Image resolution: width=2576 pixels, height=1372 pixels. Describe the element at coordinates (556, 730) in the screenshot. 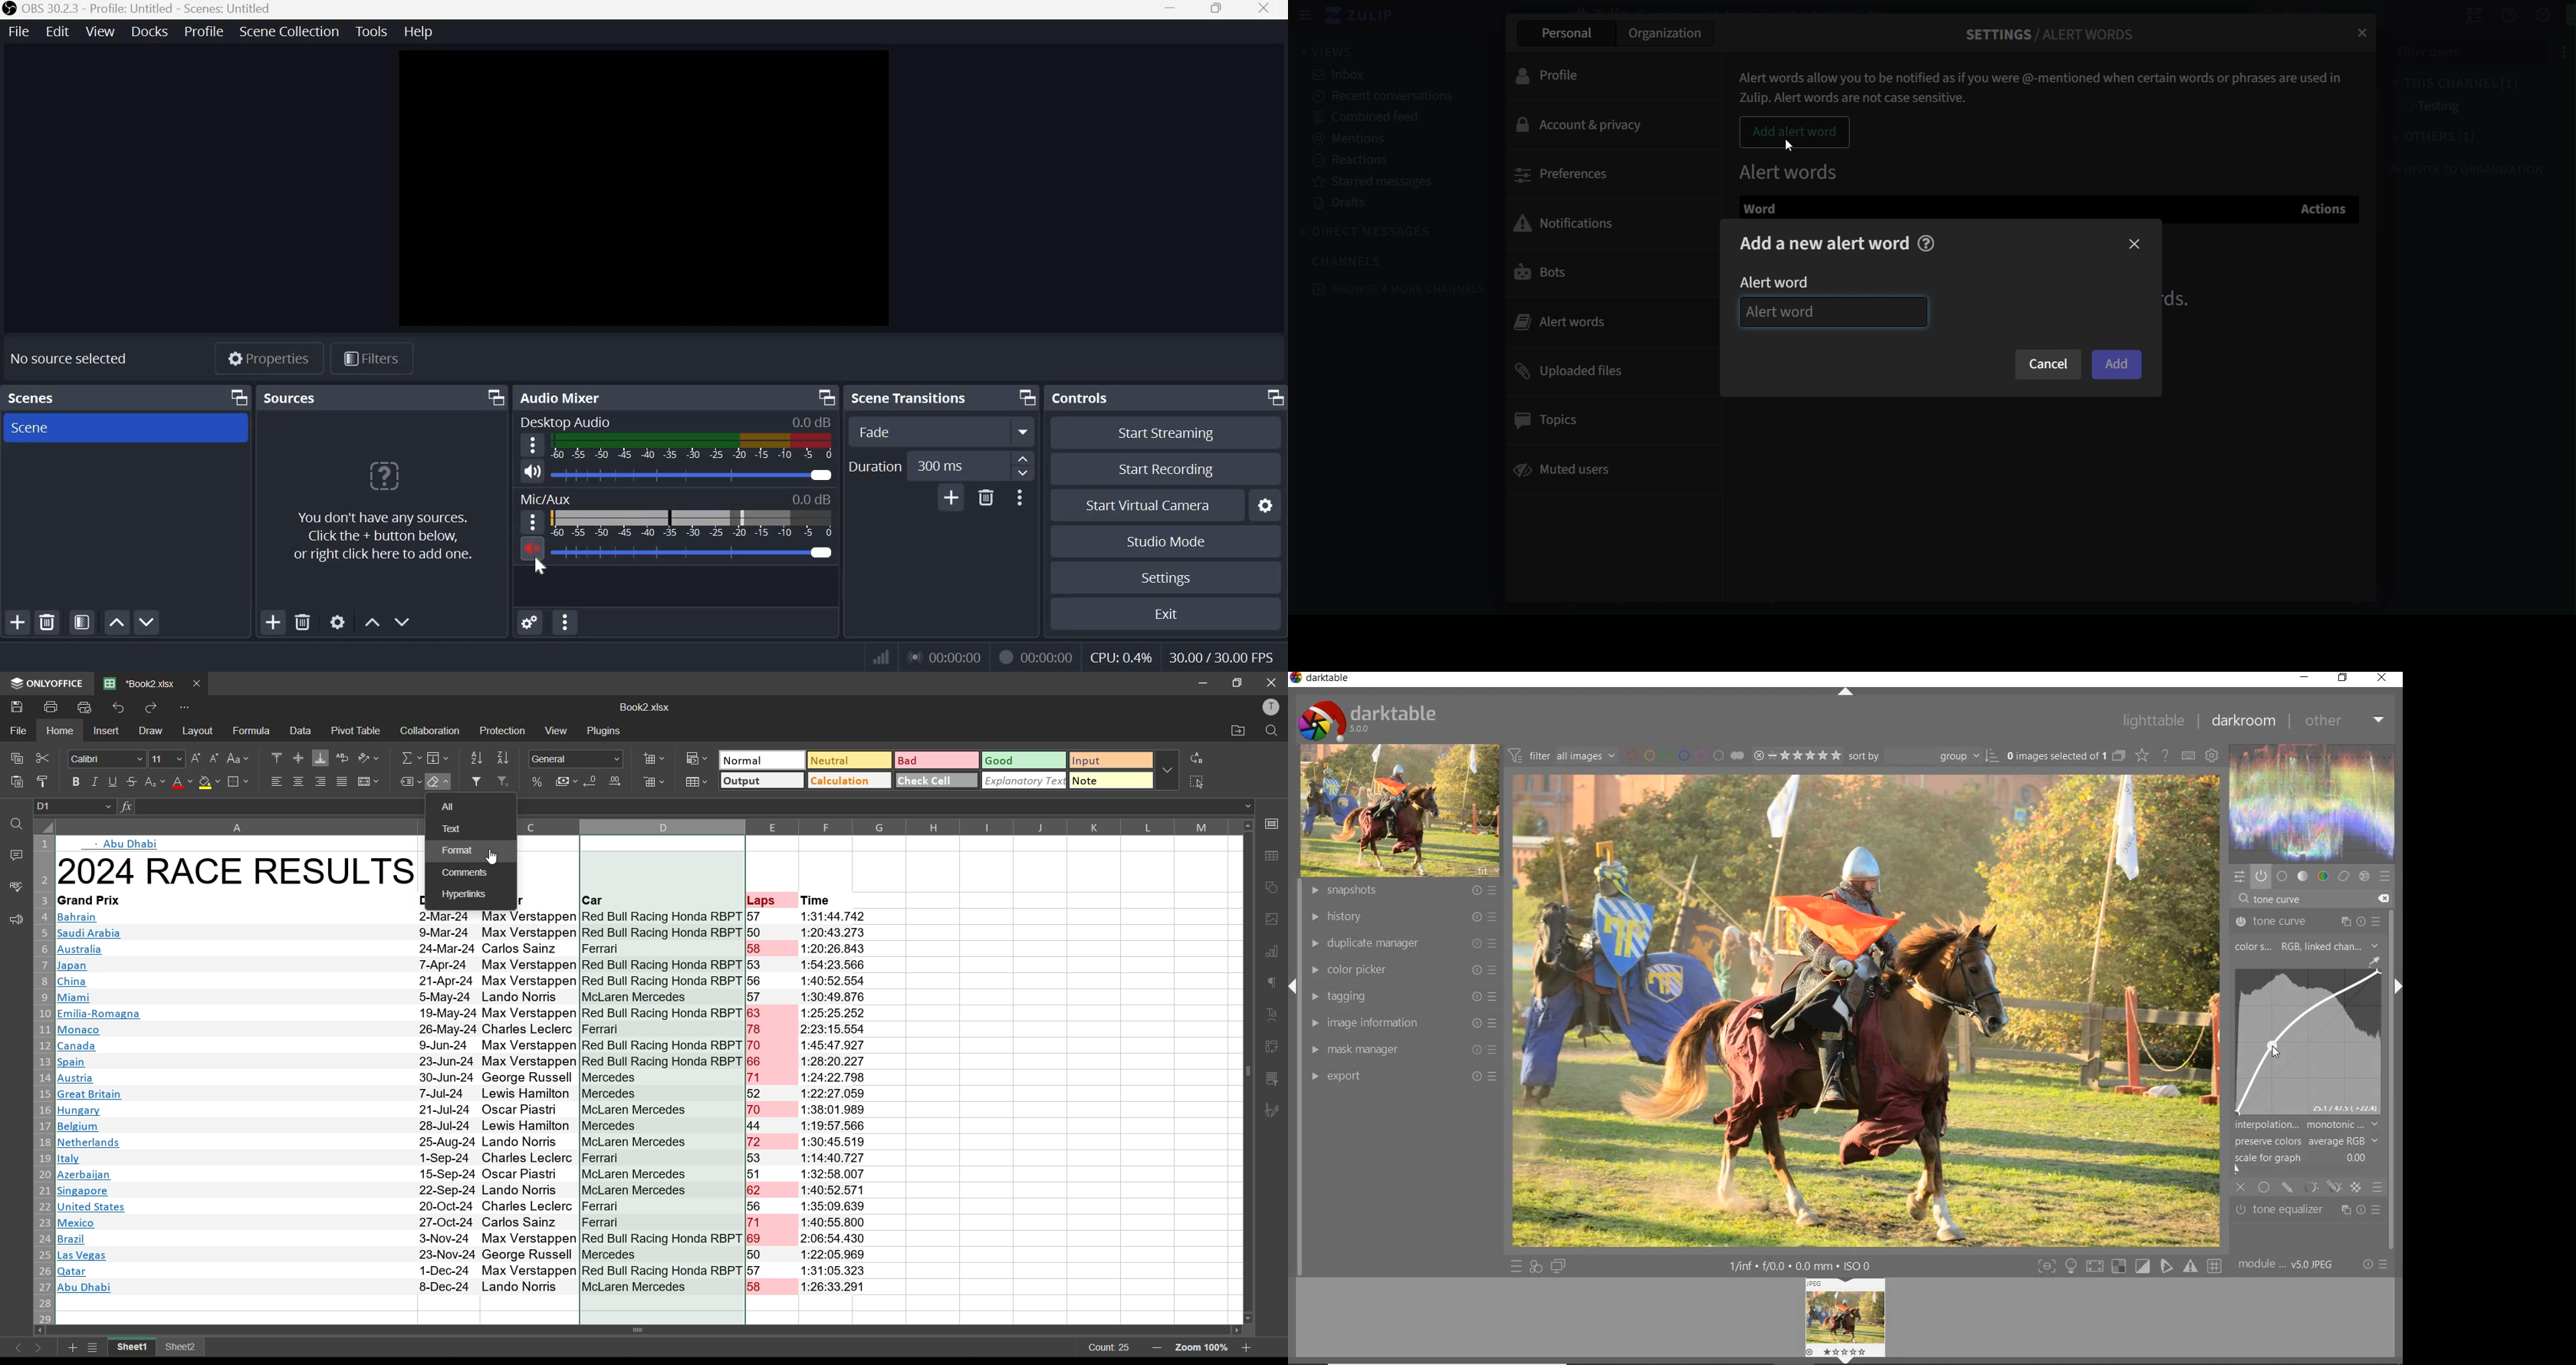

I see `view` at that location.